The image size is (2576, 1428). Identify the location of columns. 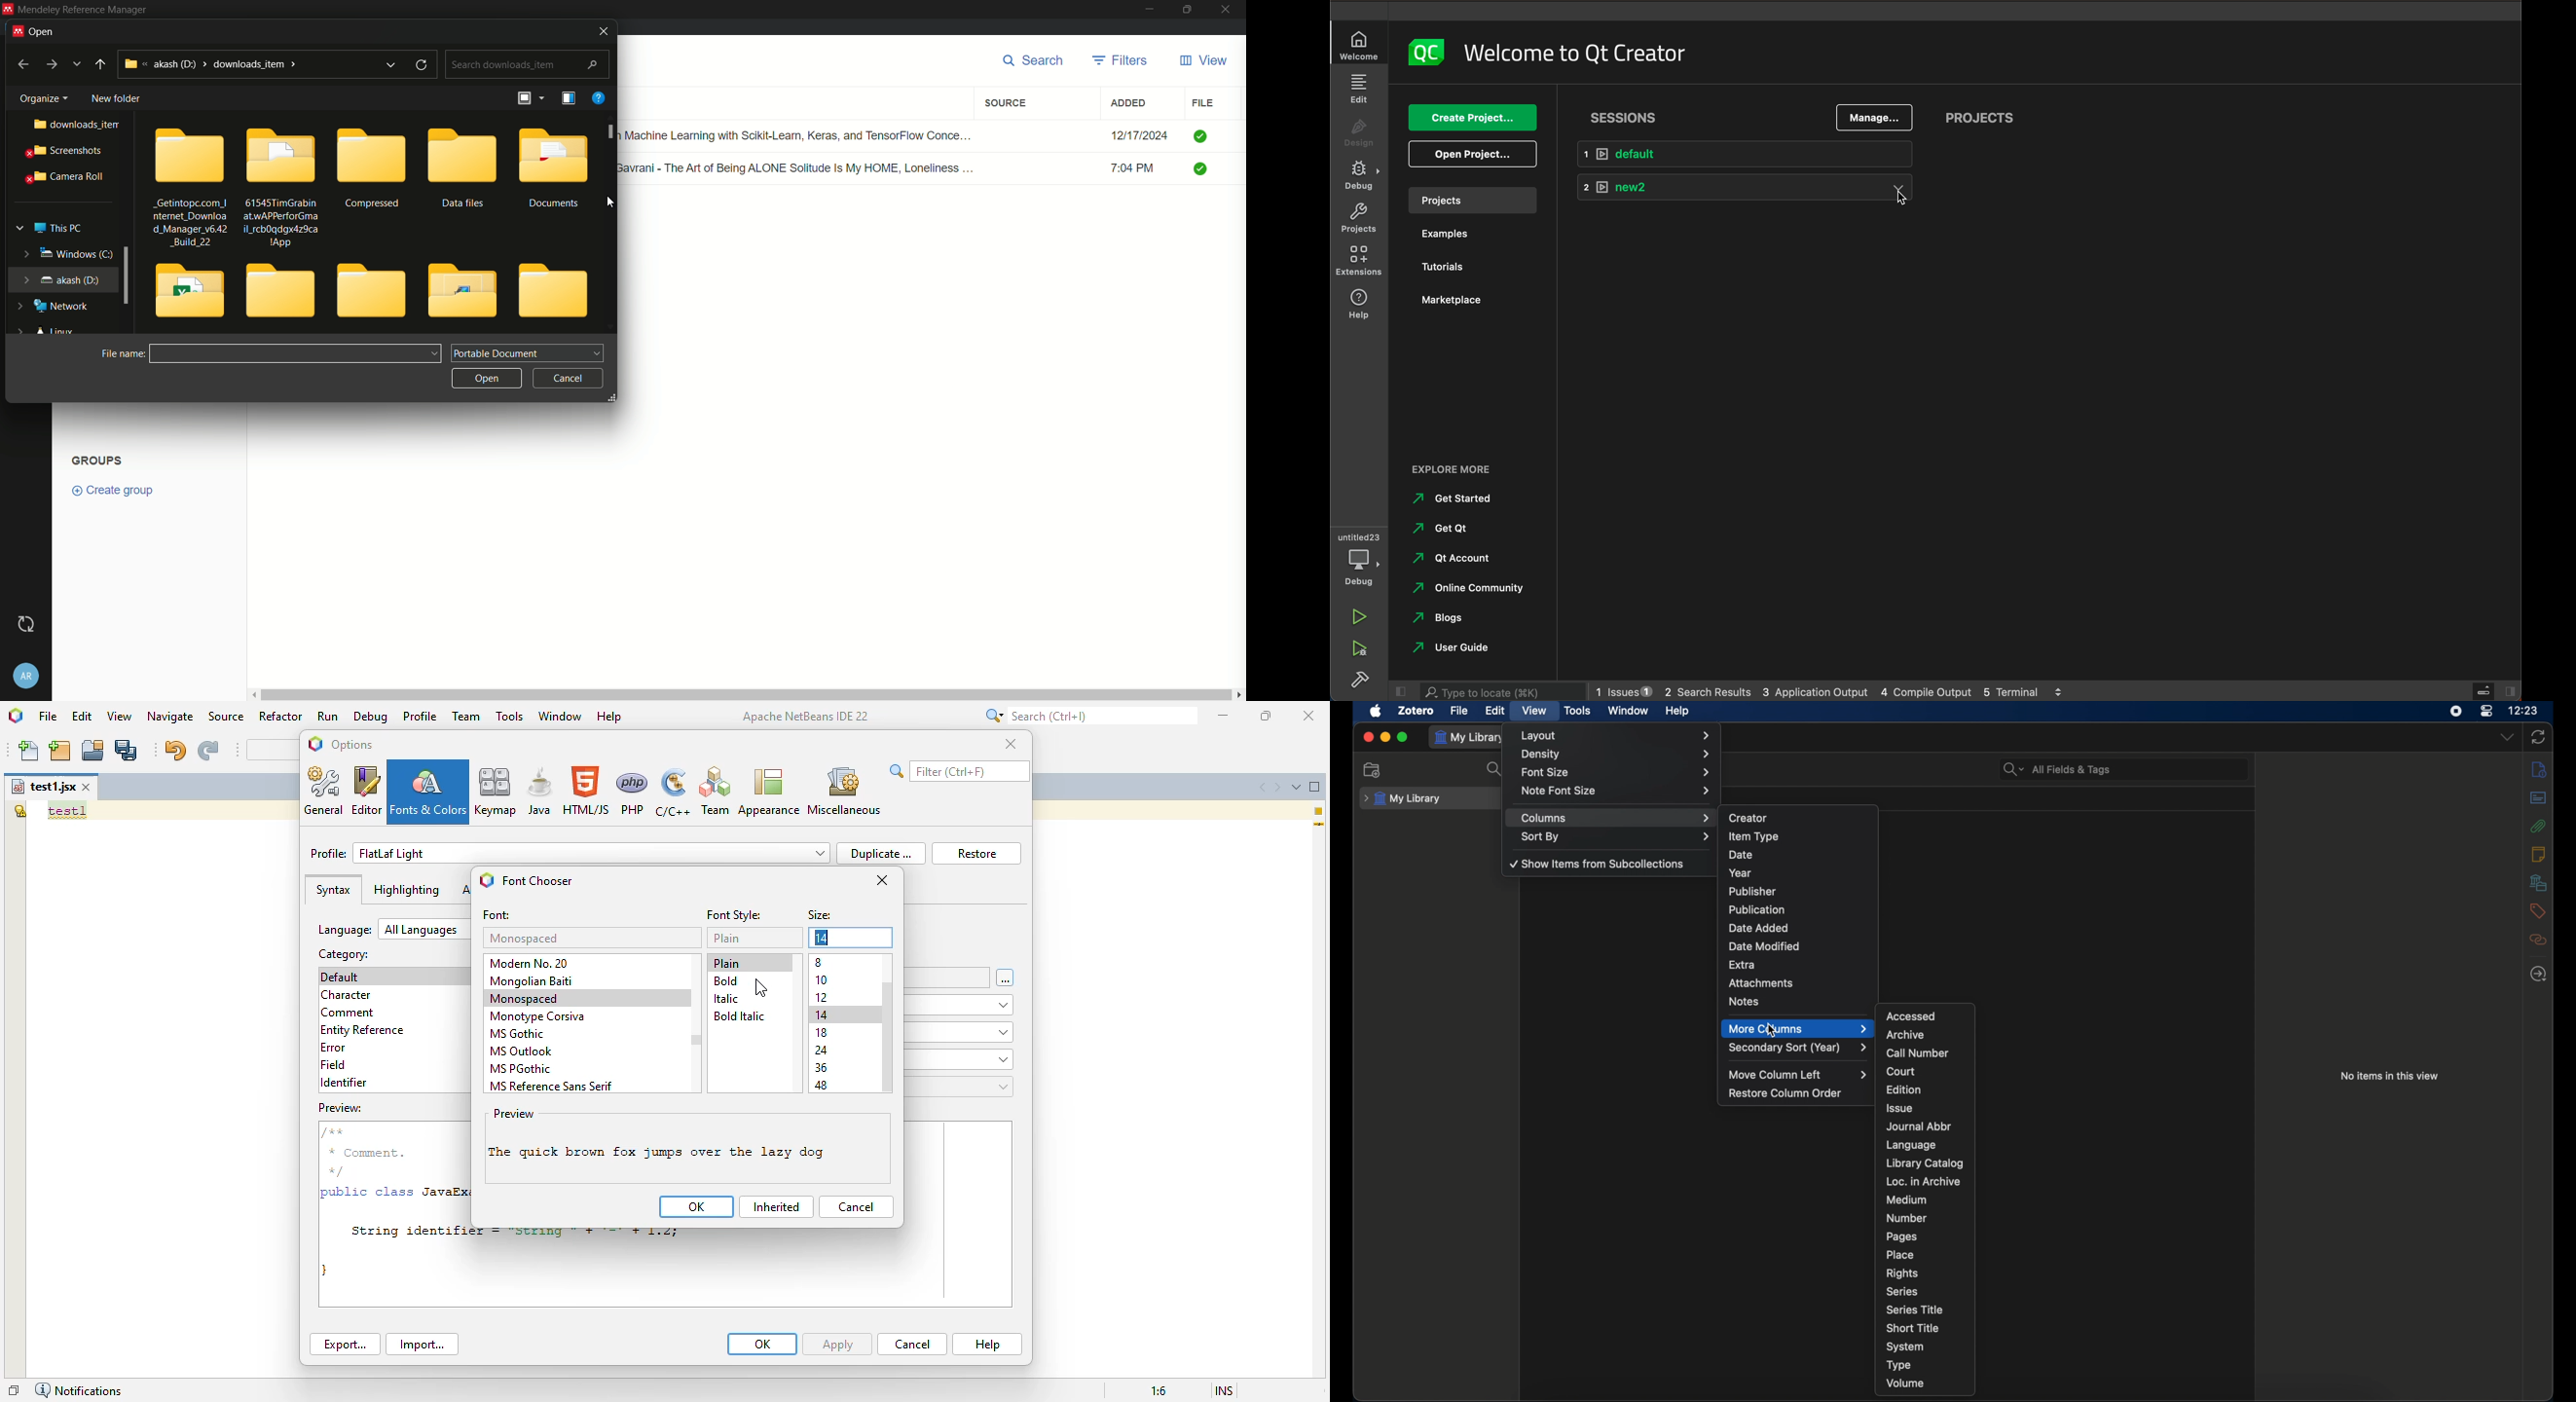
(1615, 818).